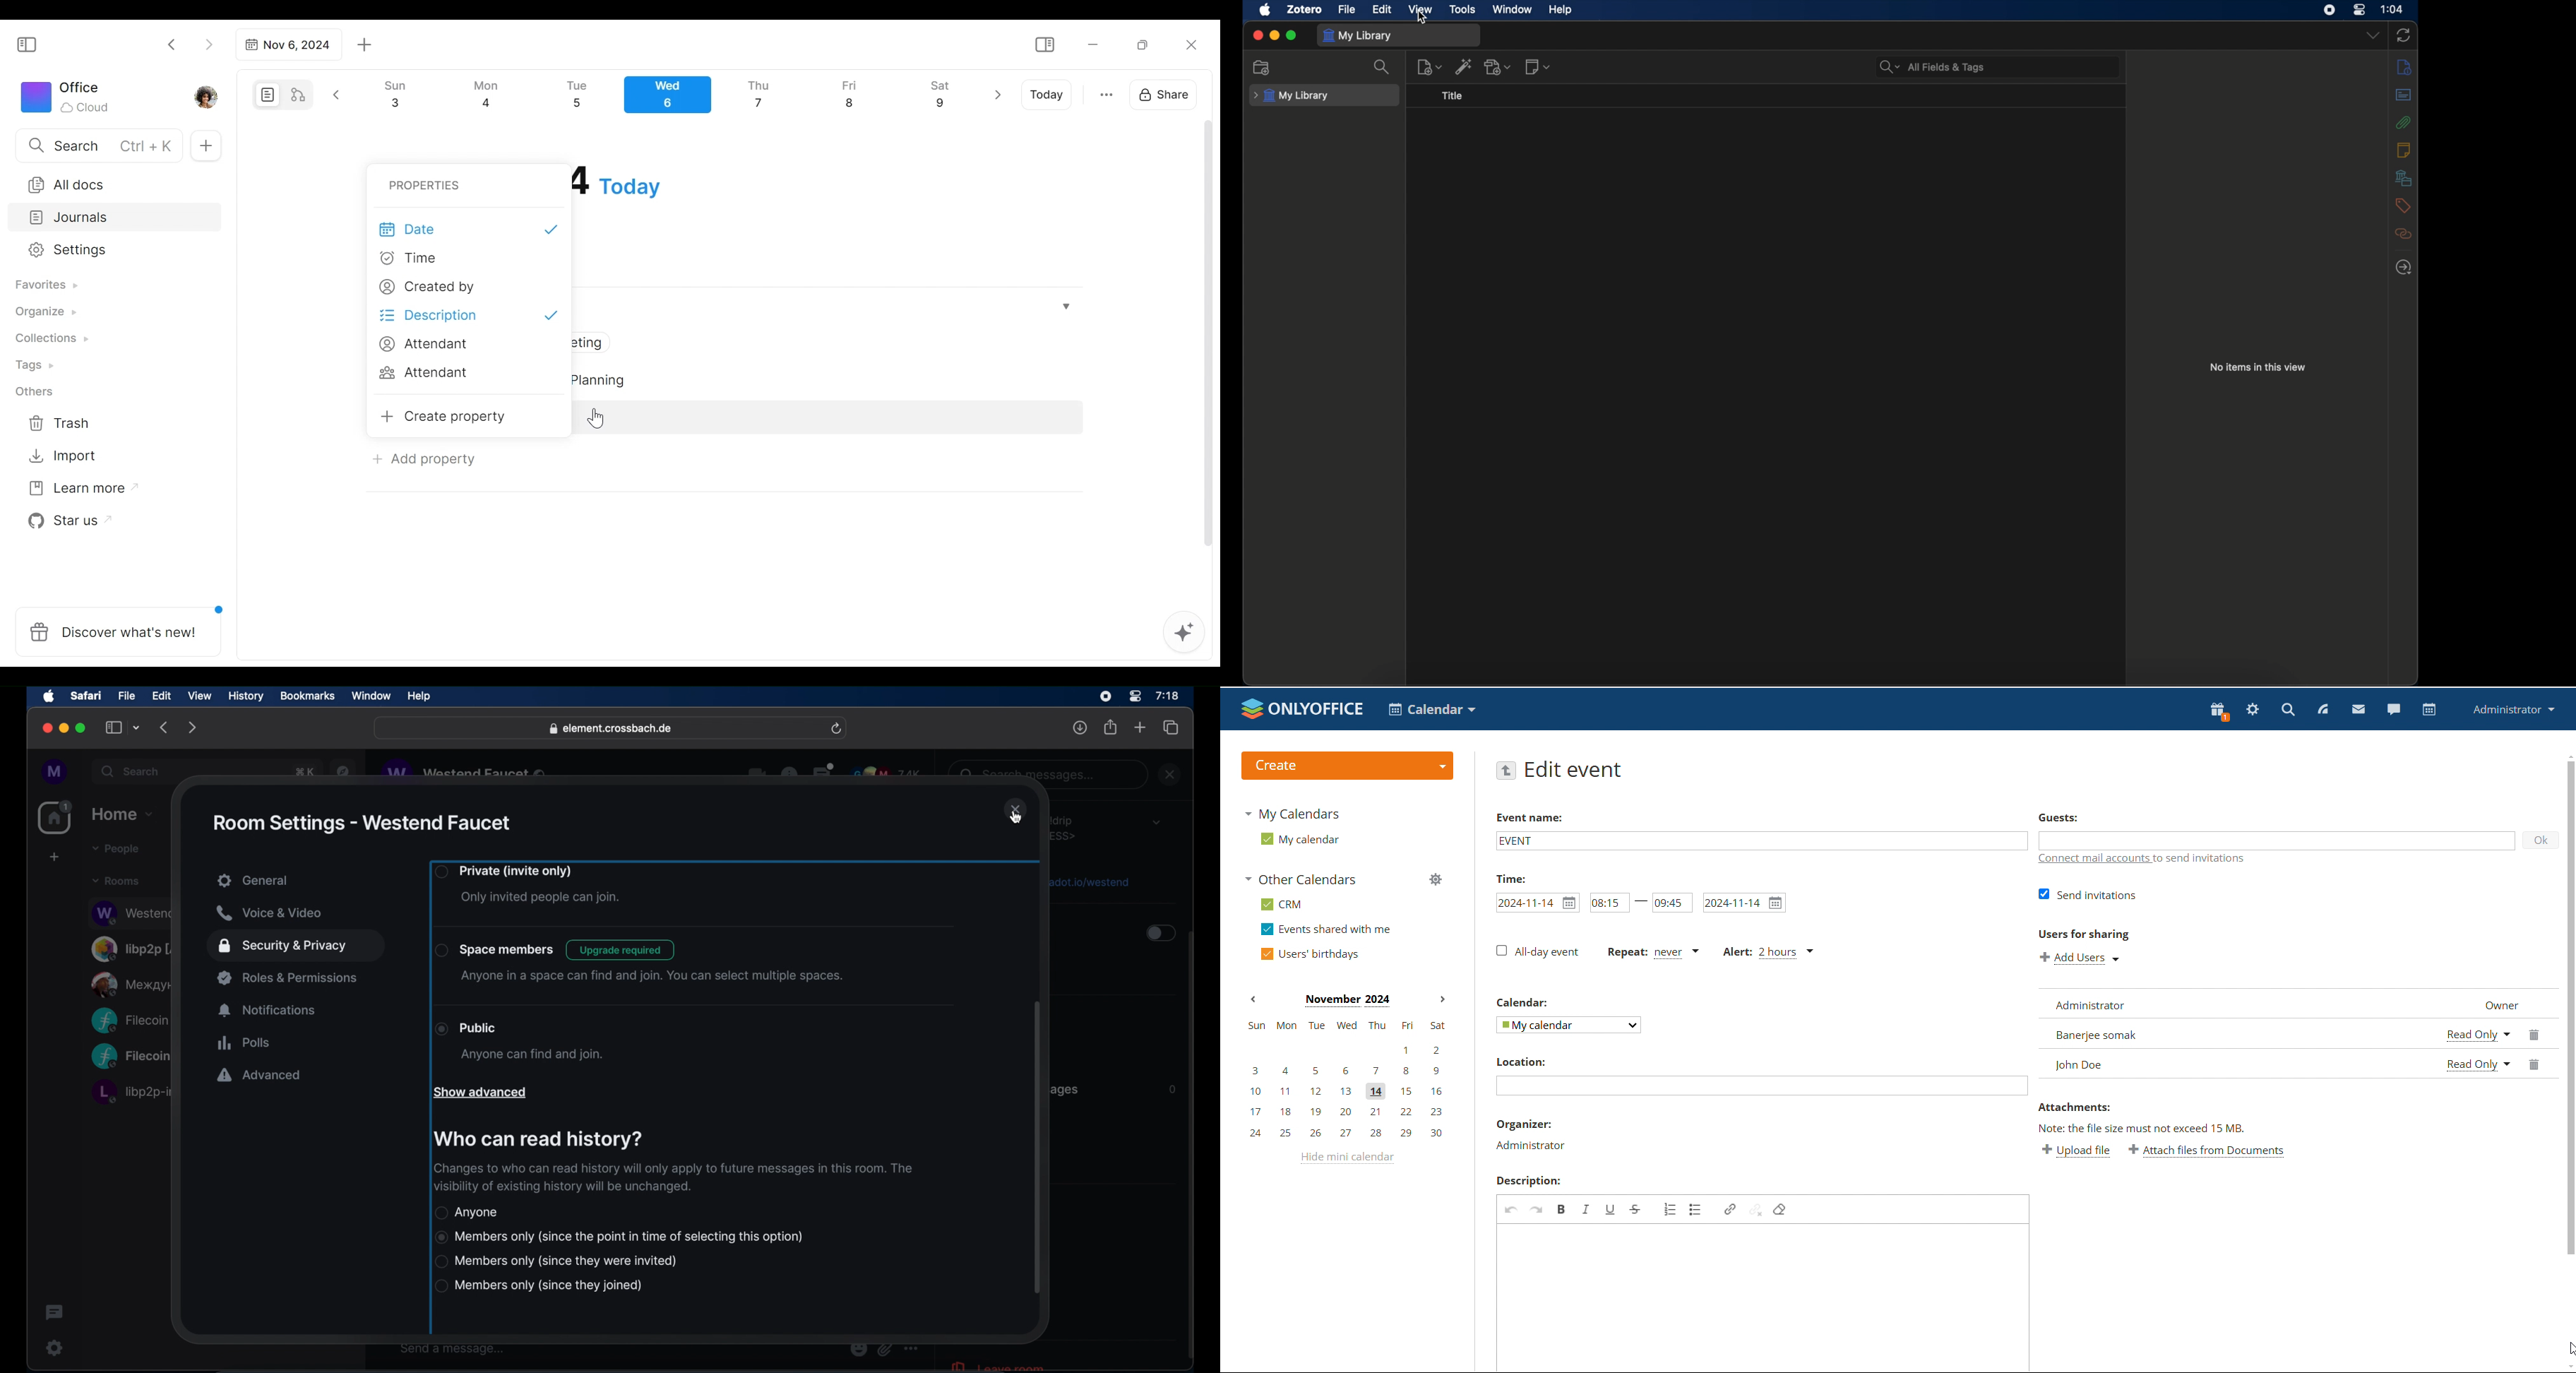  What do you see at coordinates (1347, 10) in the screenshot?
I see `file` at bounding box center [1347, 10].